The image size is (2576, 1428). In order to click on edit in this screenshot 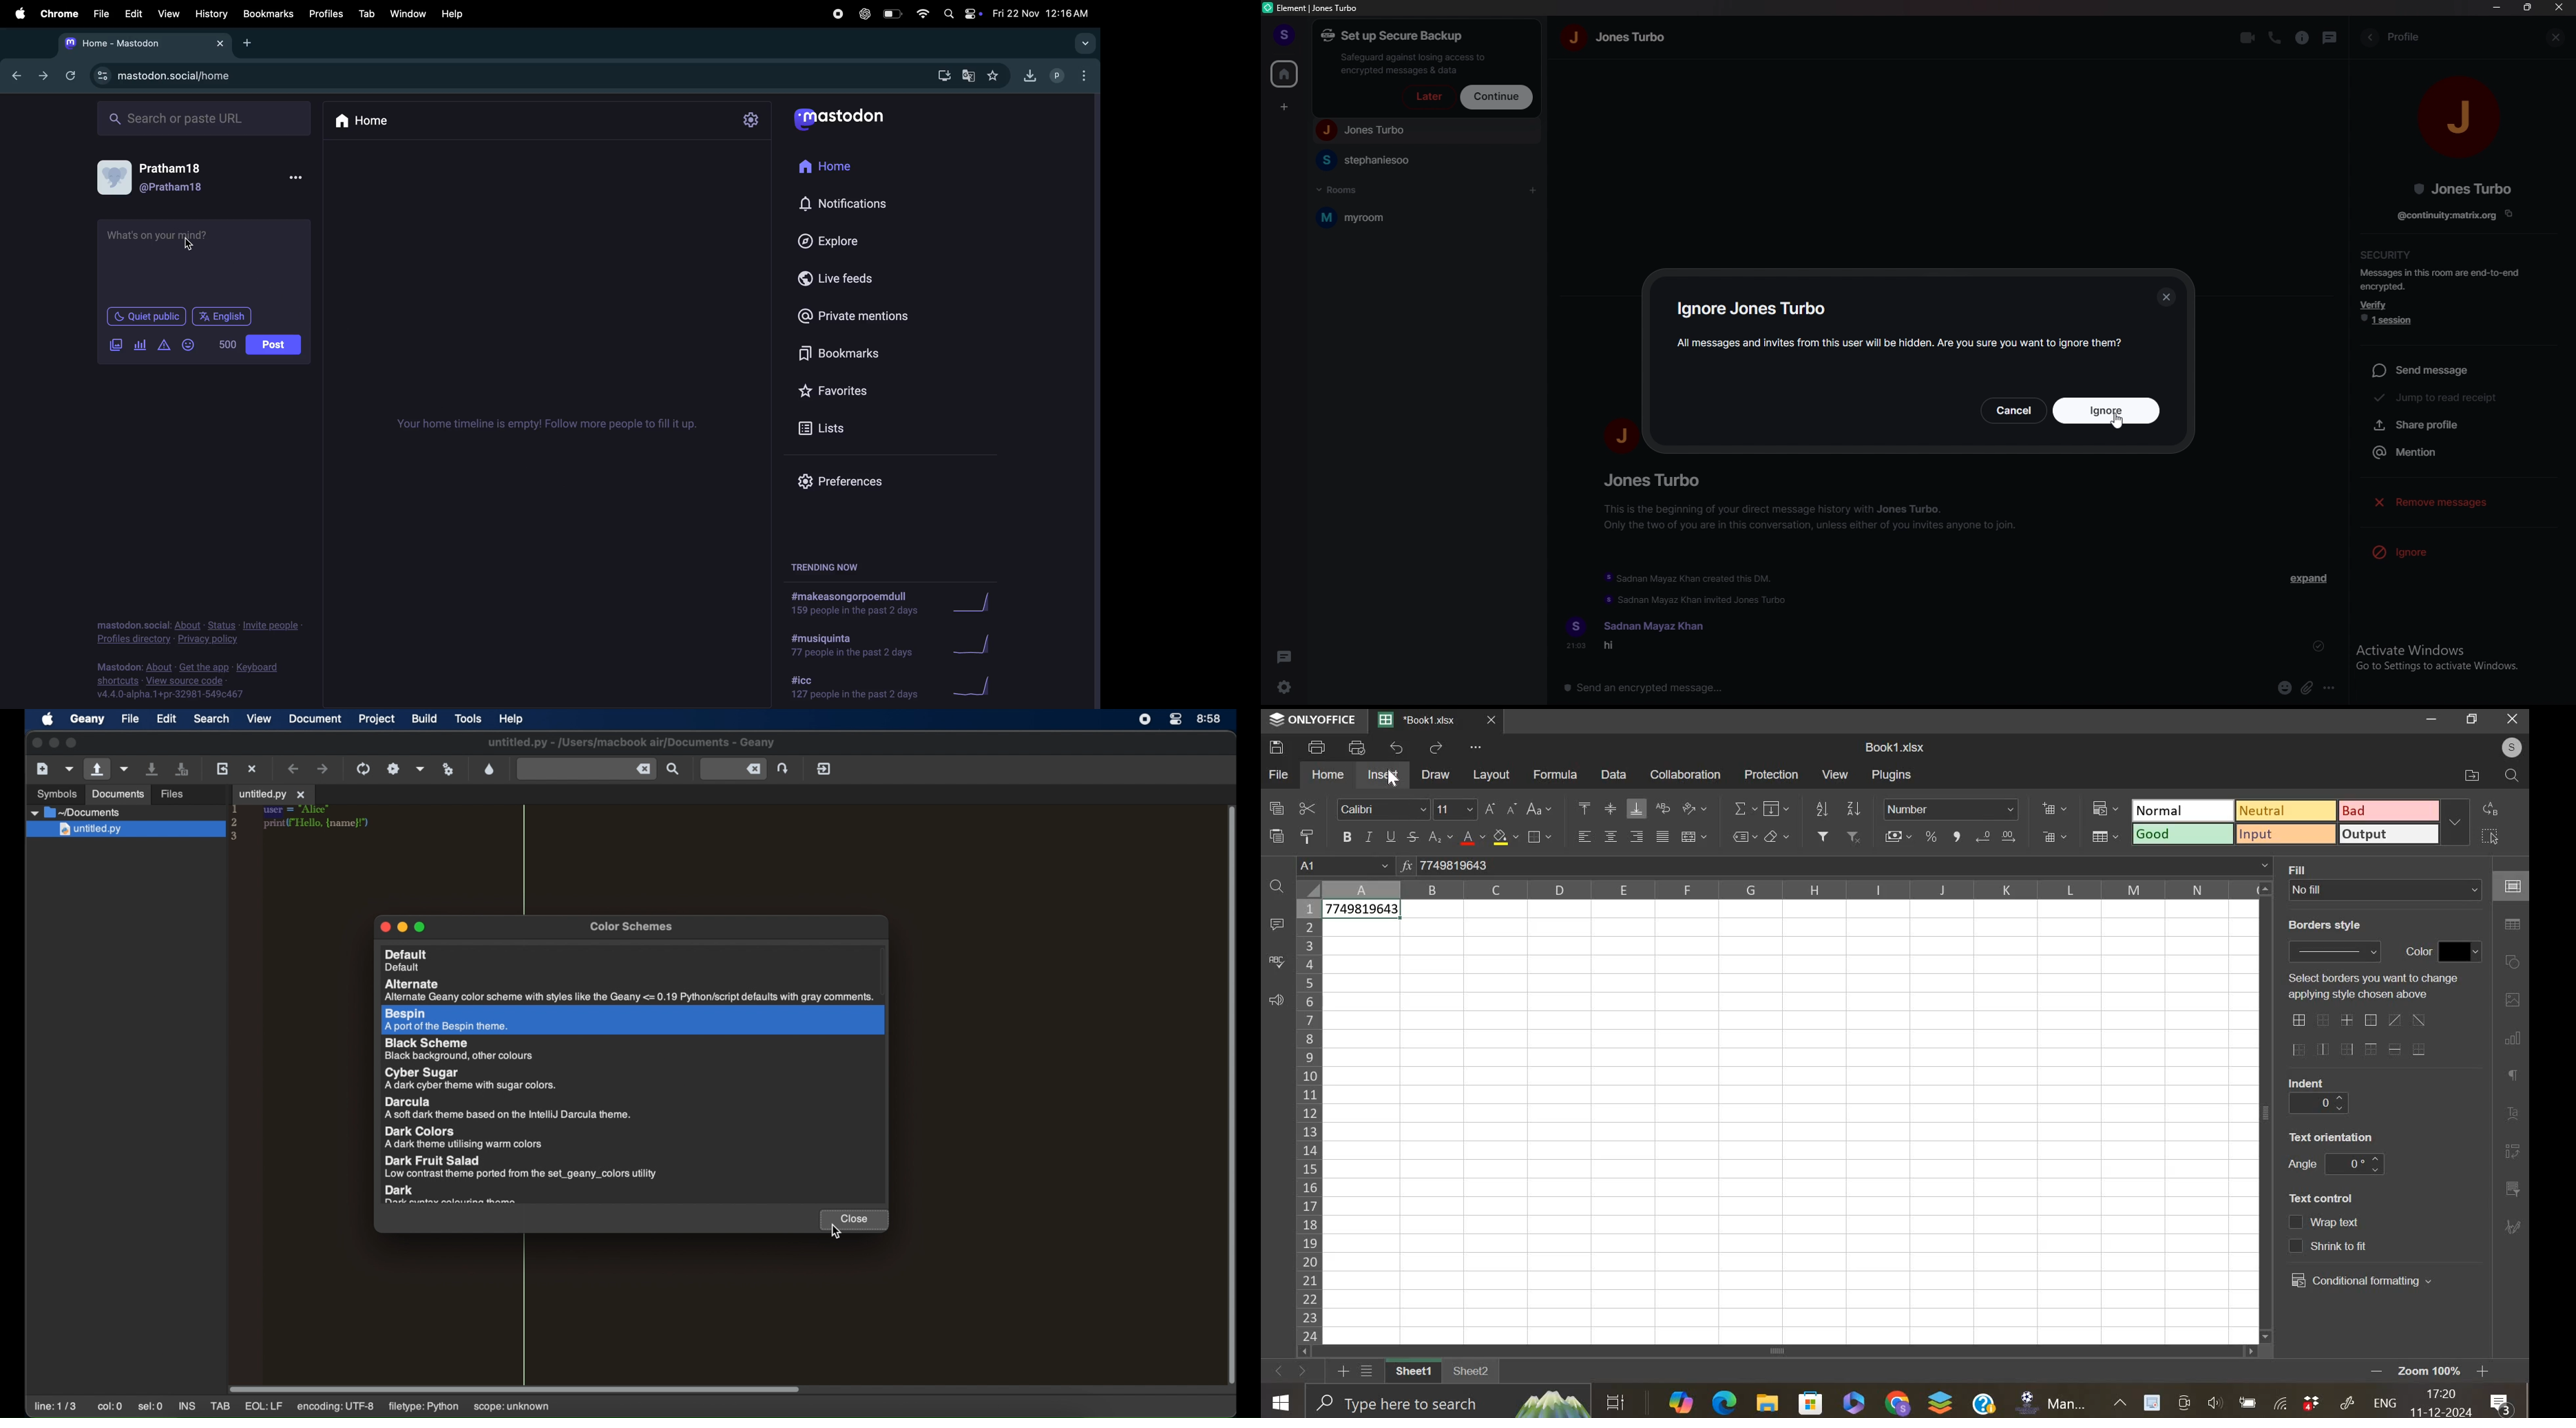, I will do `click(133, 13)`.